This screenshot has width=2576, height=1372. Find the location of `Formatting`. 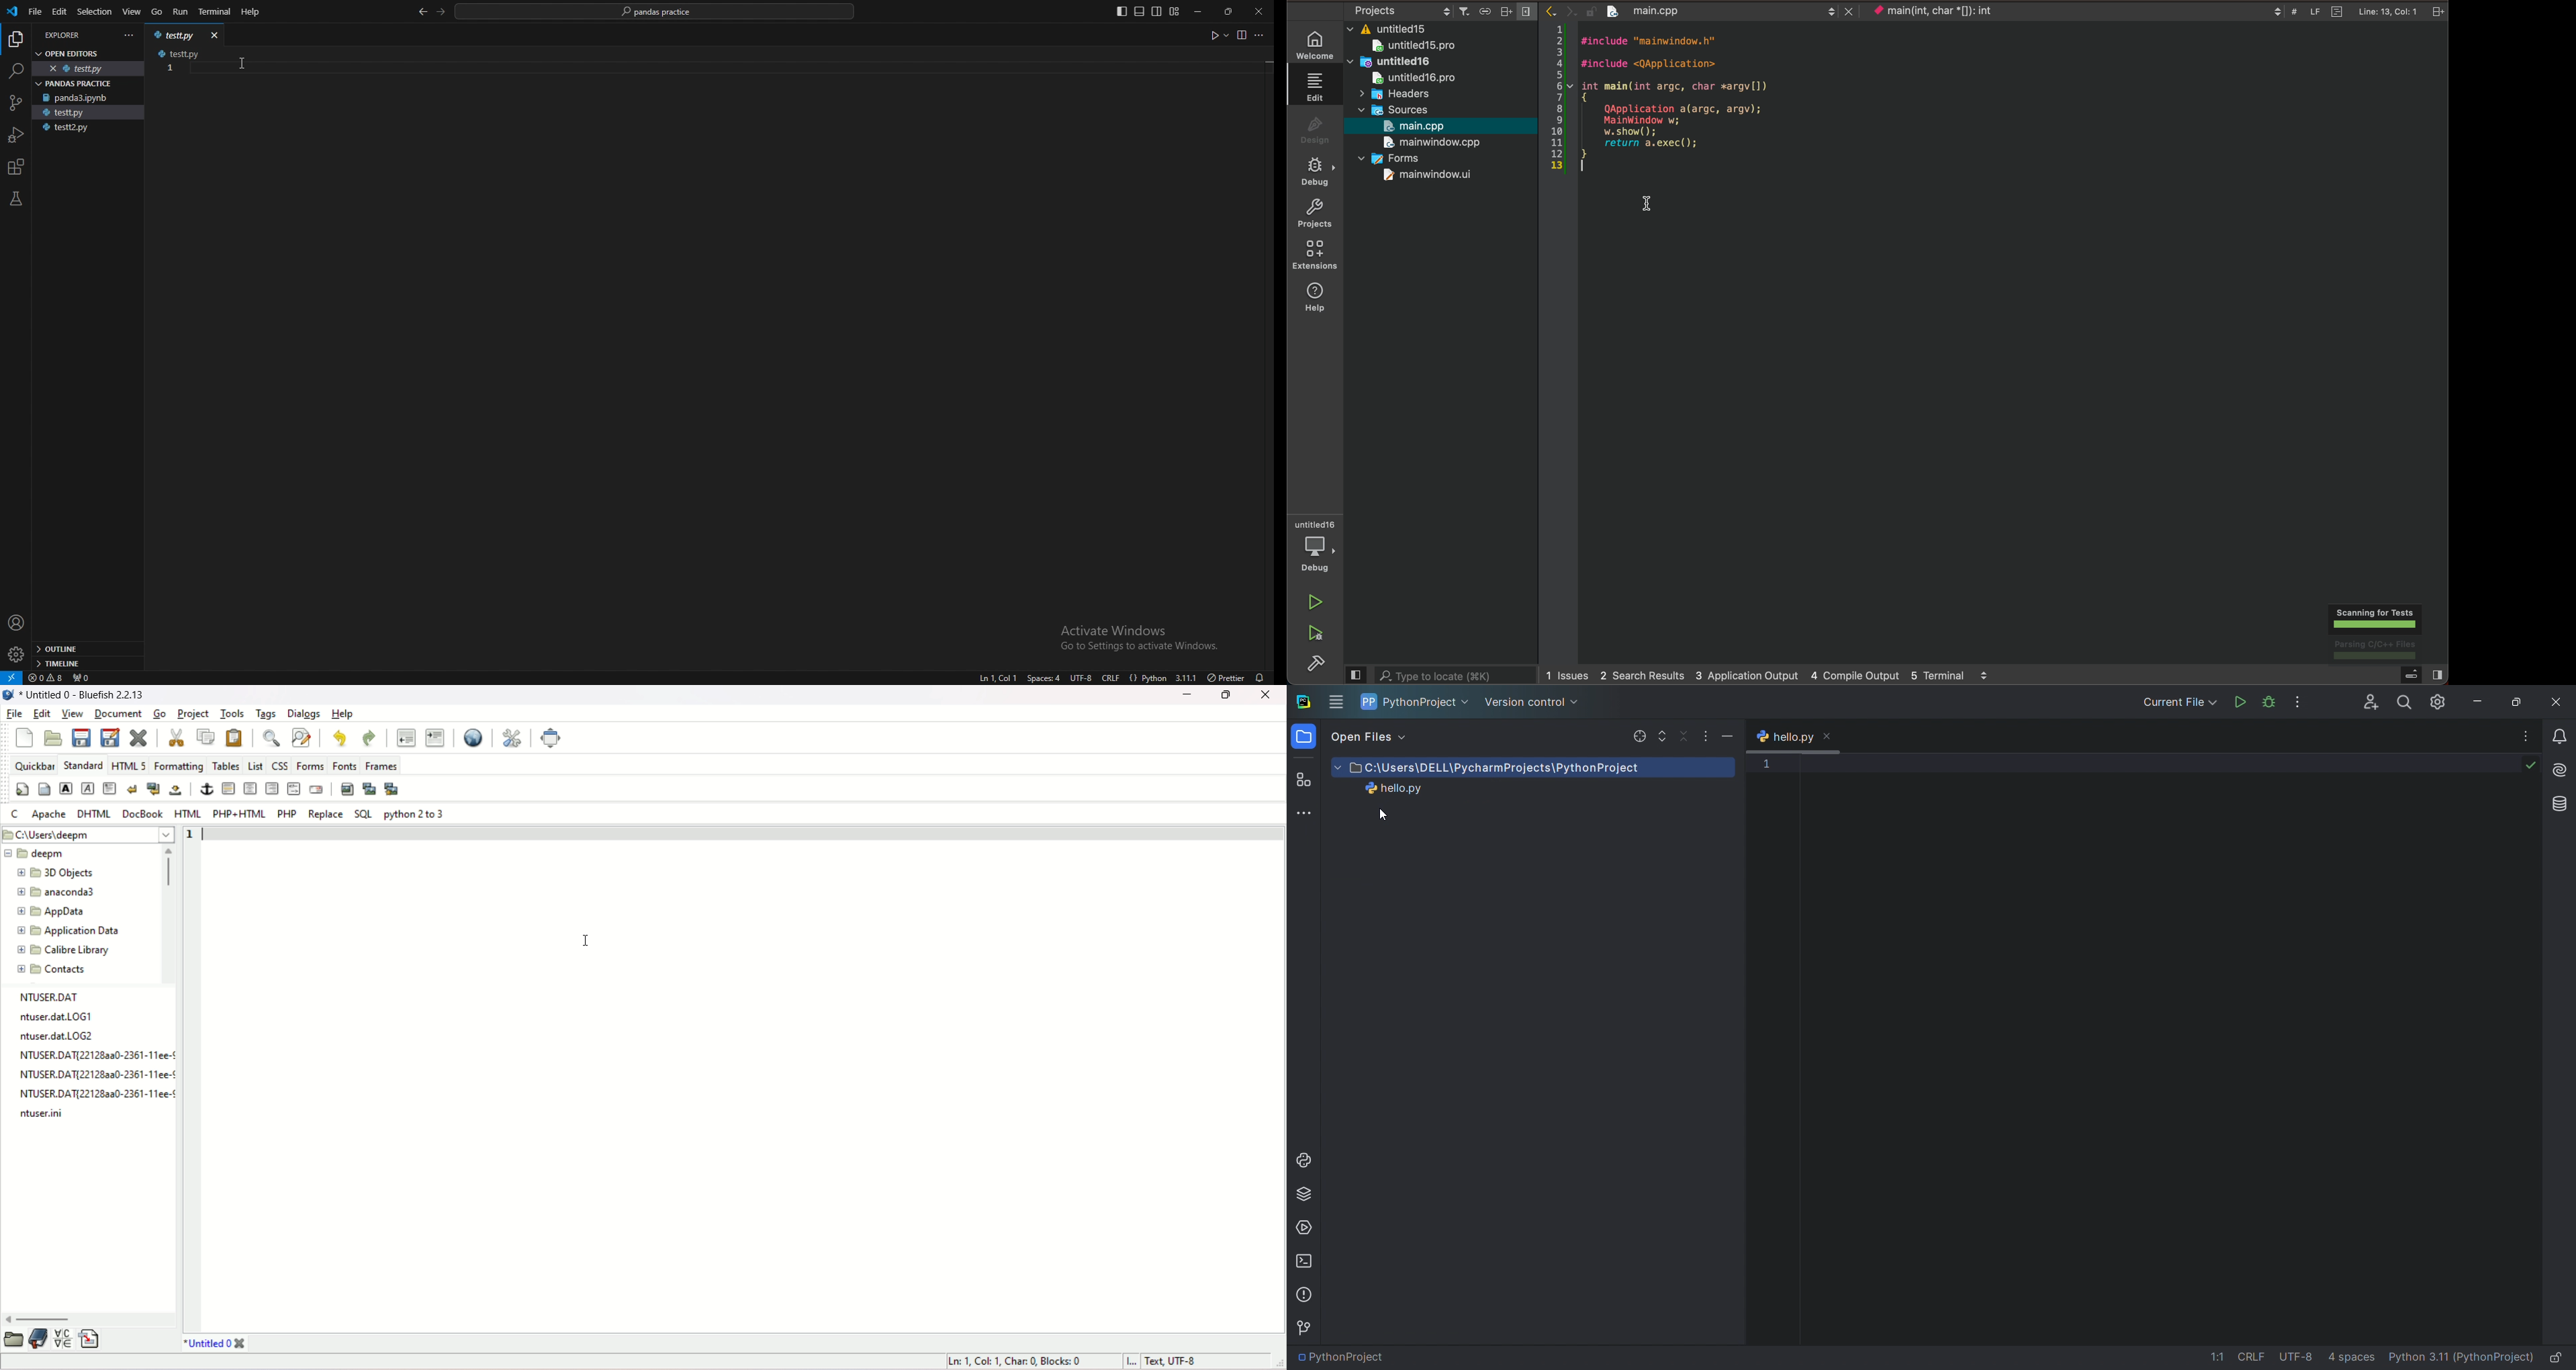

Formatting is located at coordinates (179, 767).